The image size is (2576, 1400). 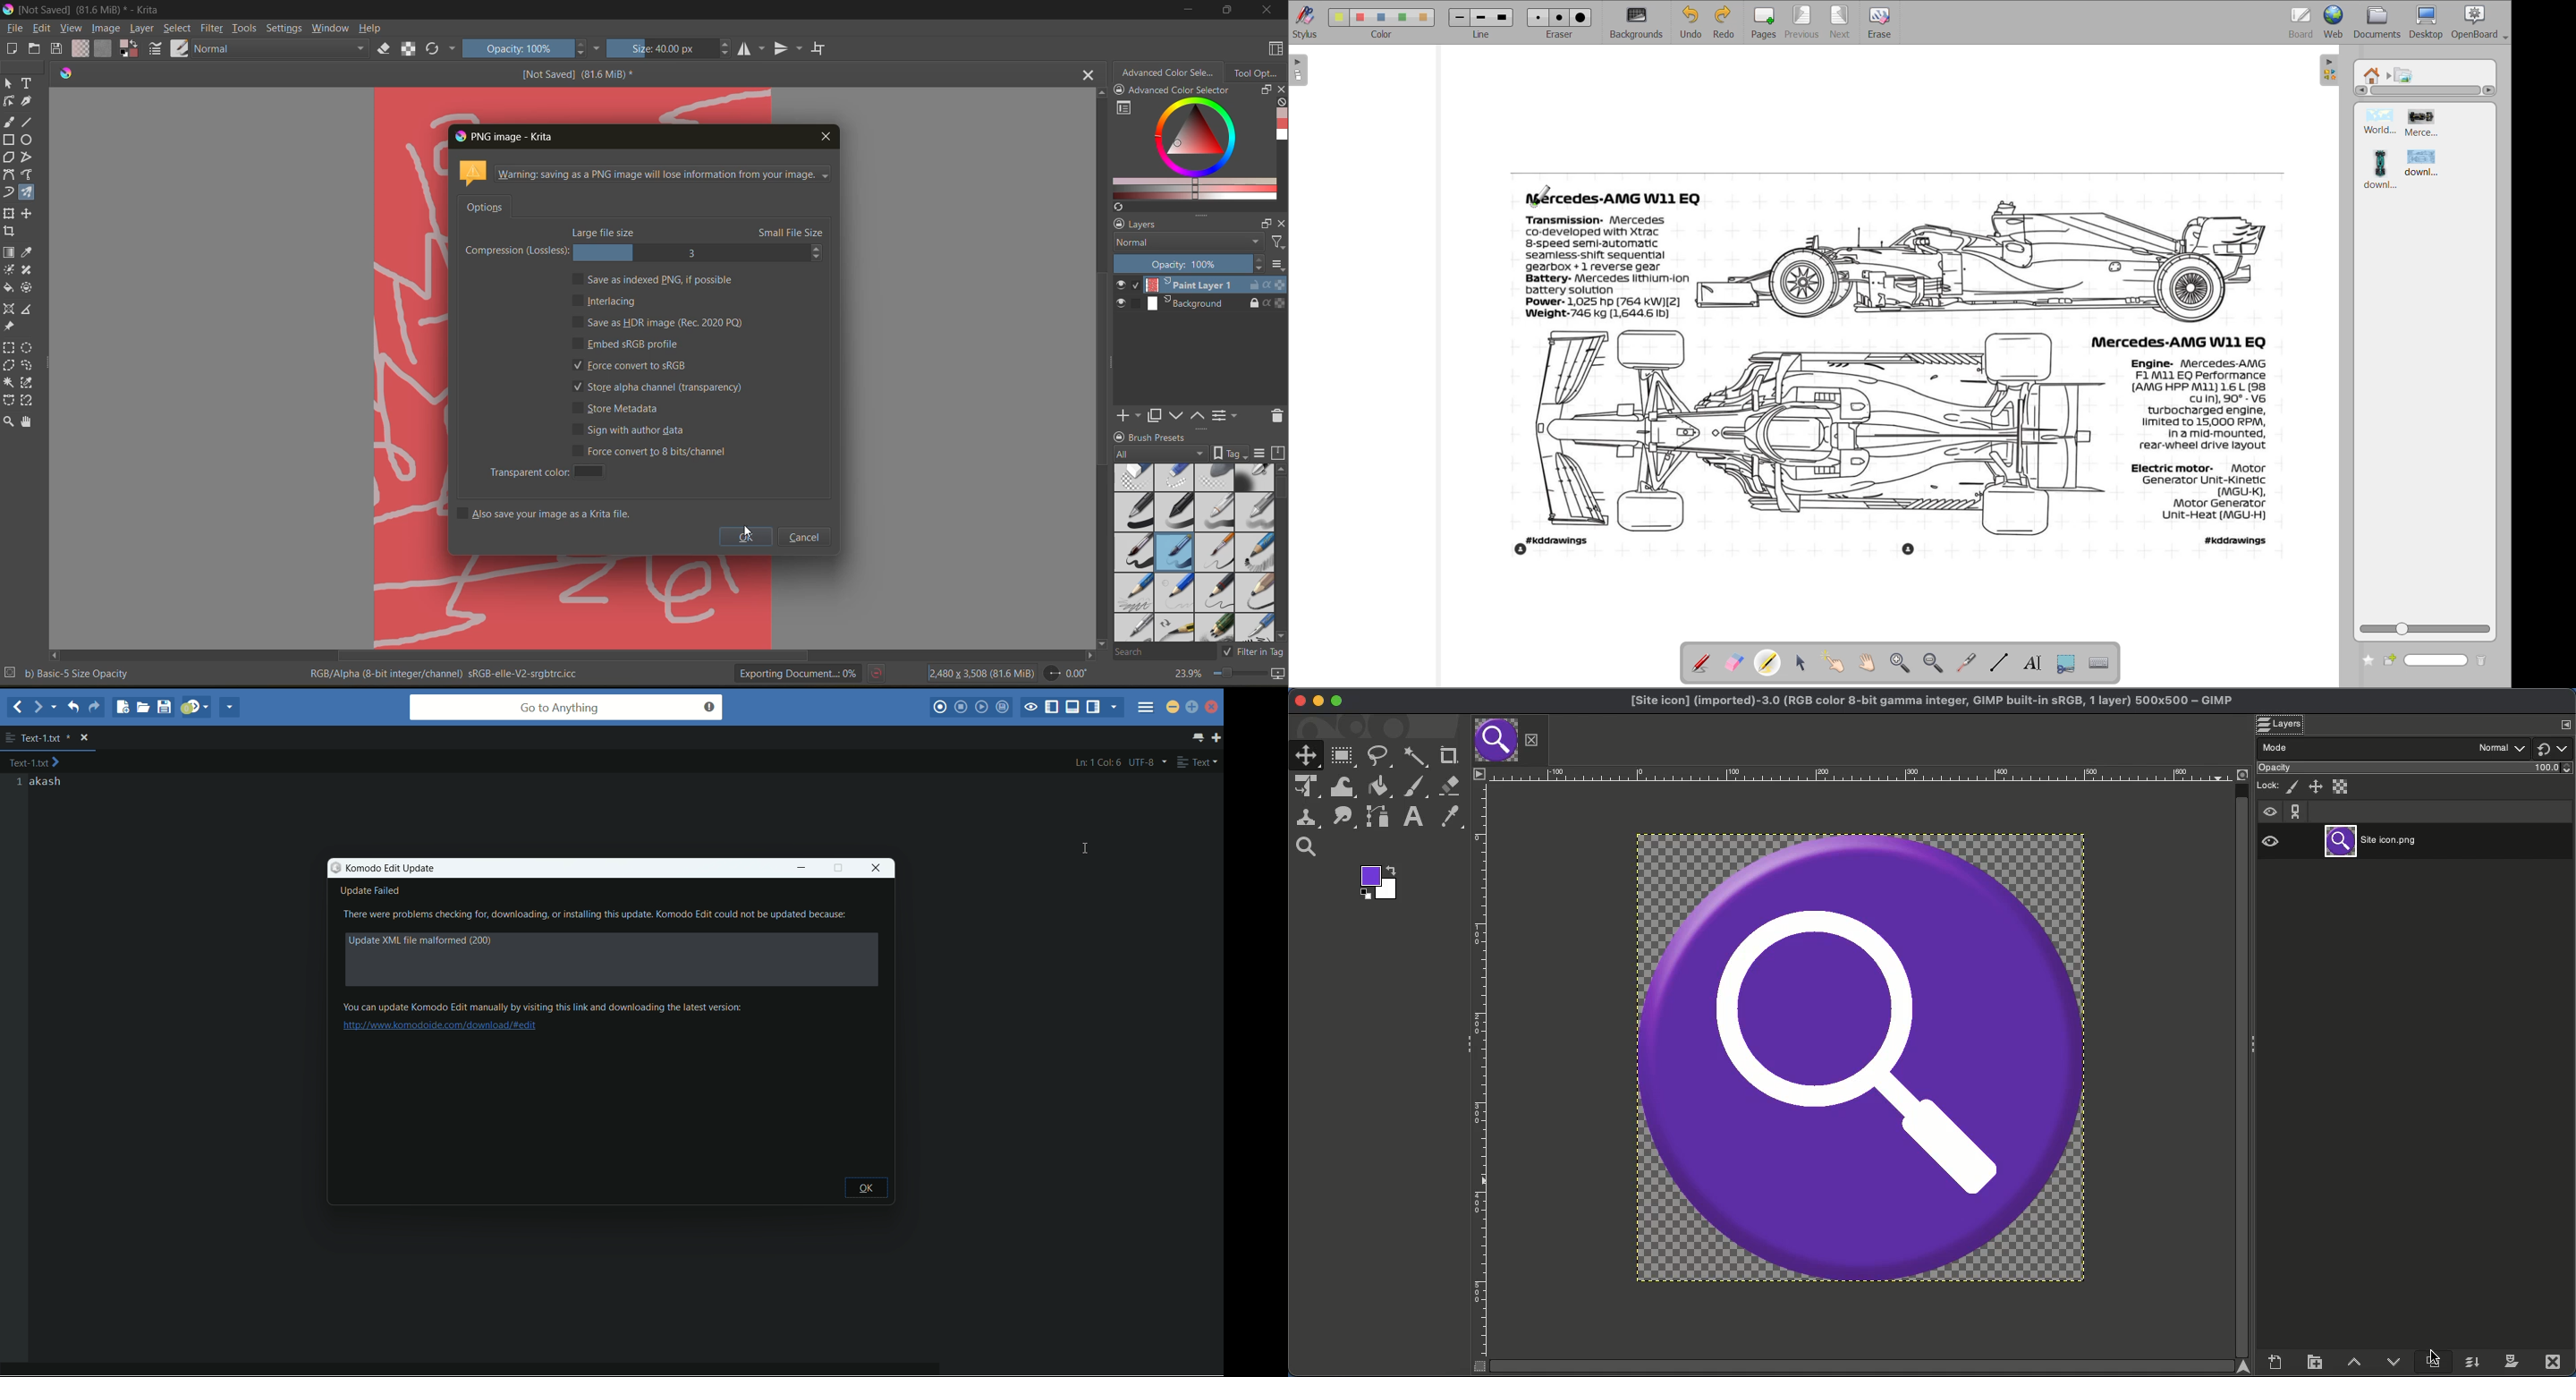 What do you see at coordinates (47, 784) in the screenshot?
I see `text` at bounding box center [47, 784].